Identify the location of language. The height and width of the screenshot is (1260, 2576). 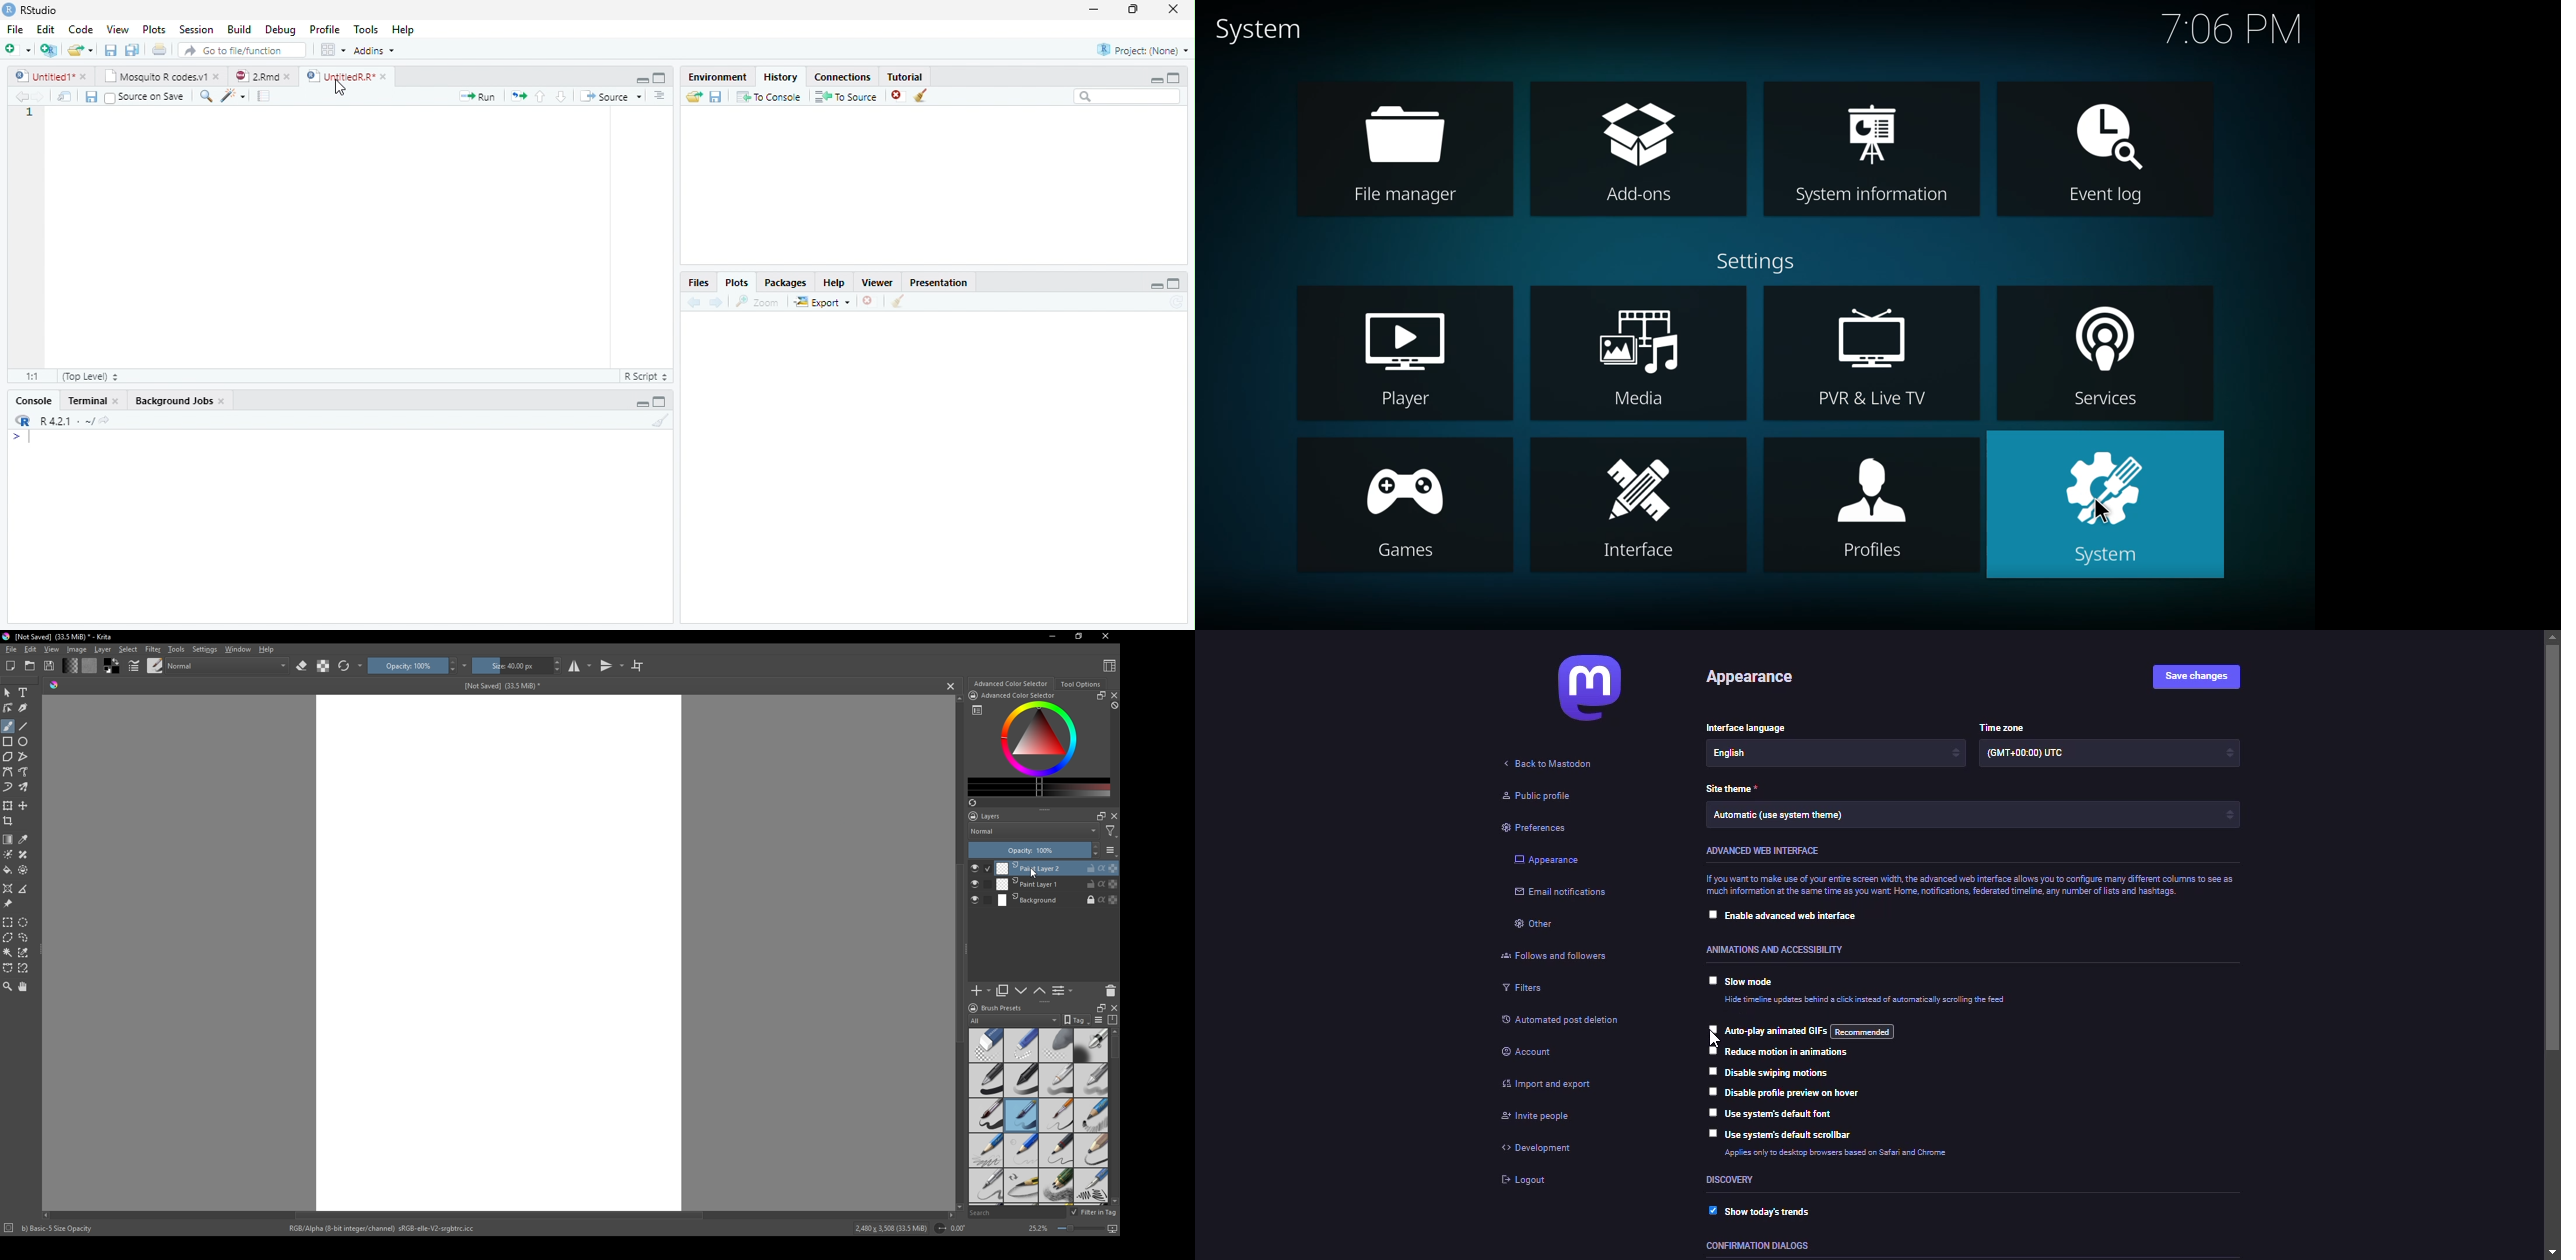
(1747, 724).